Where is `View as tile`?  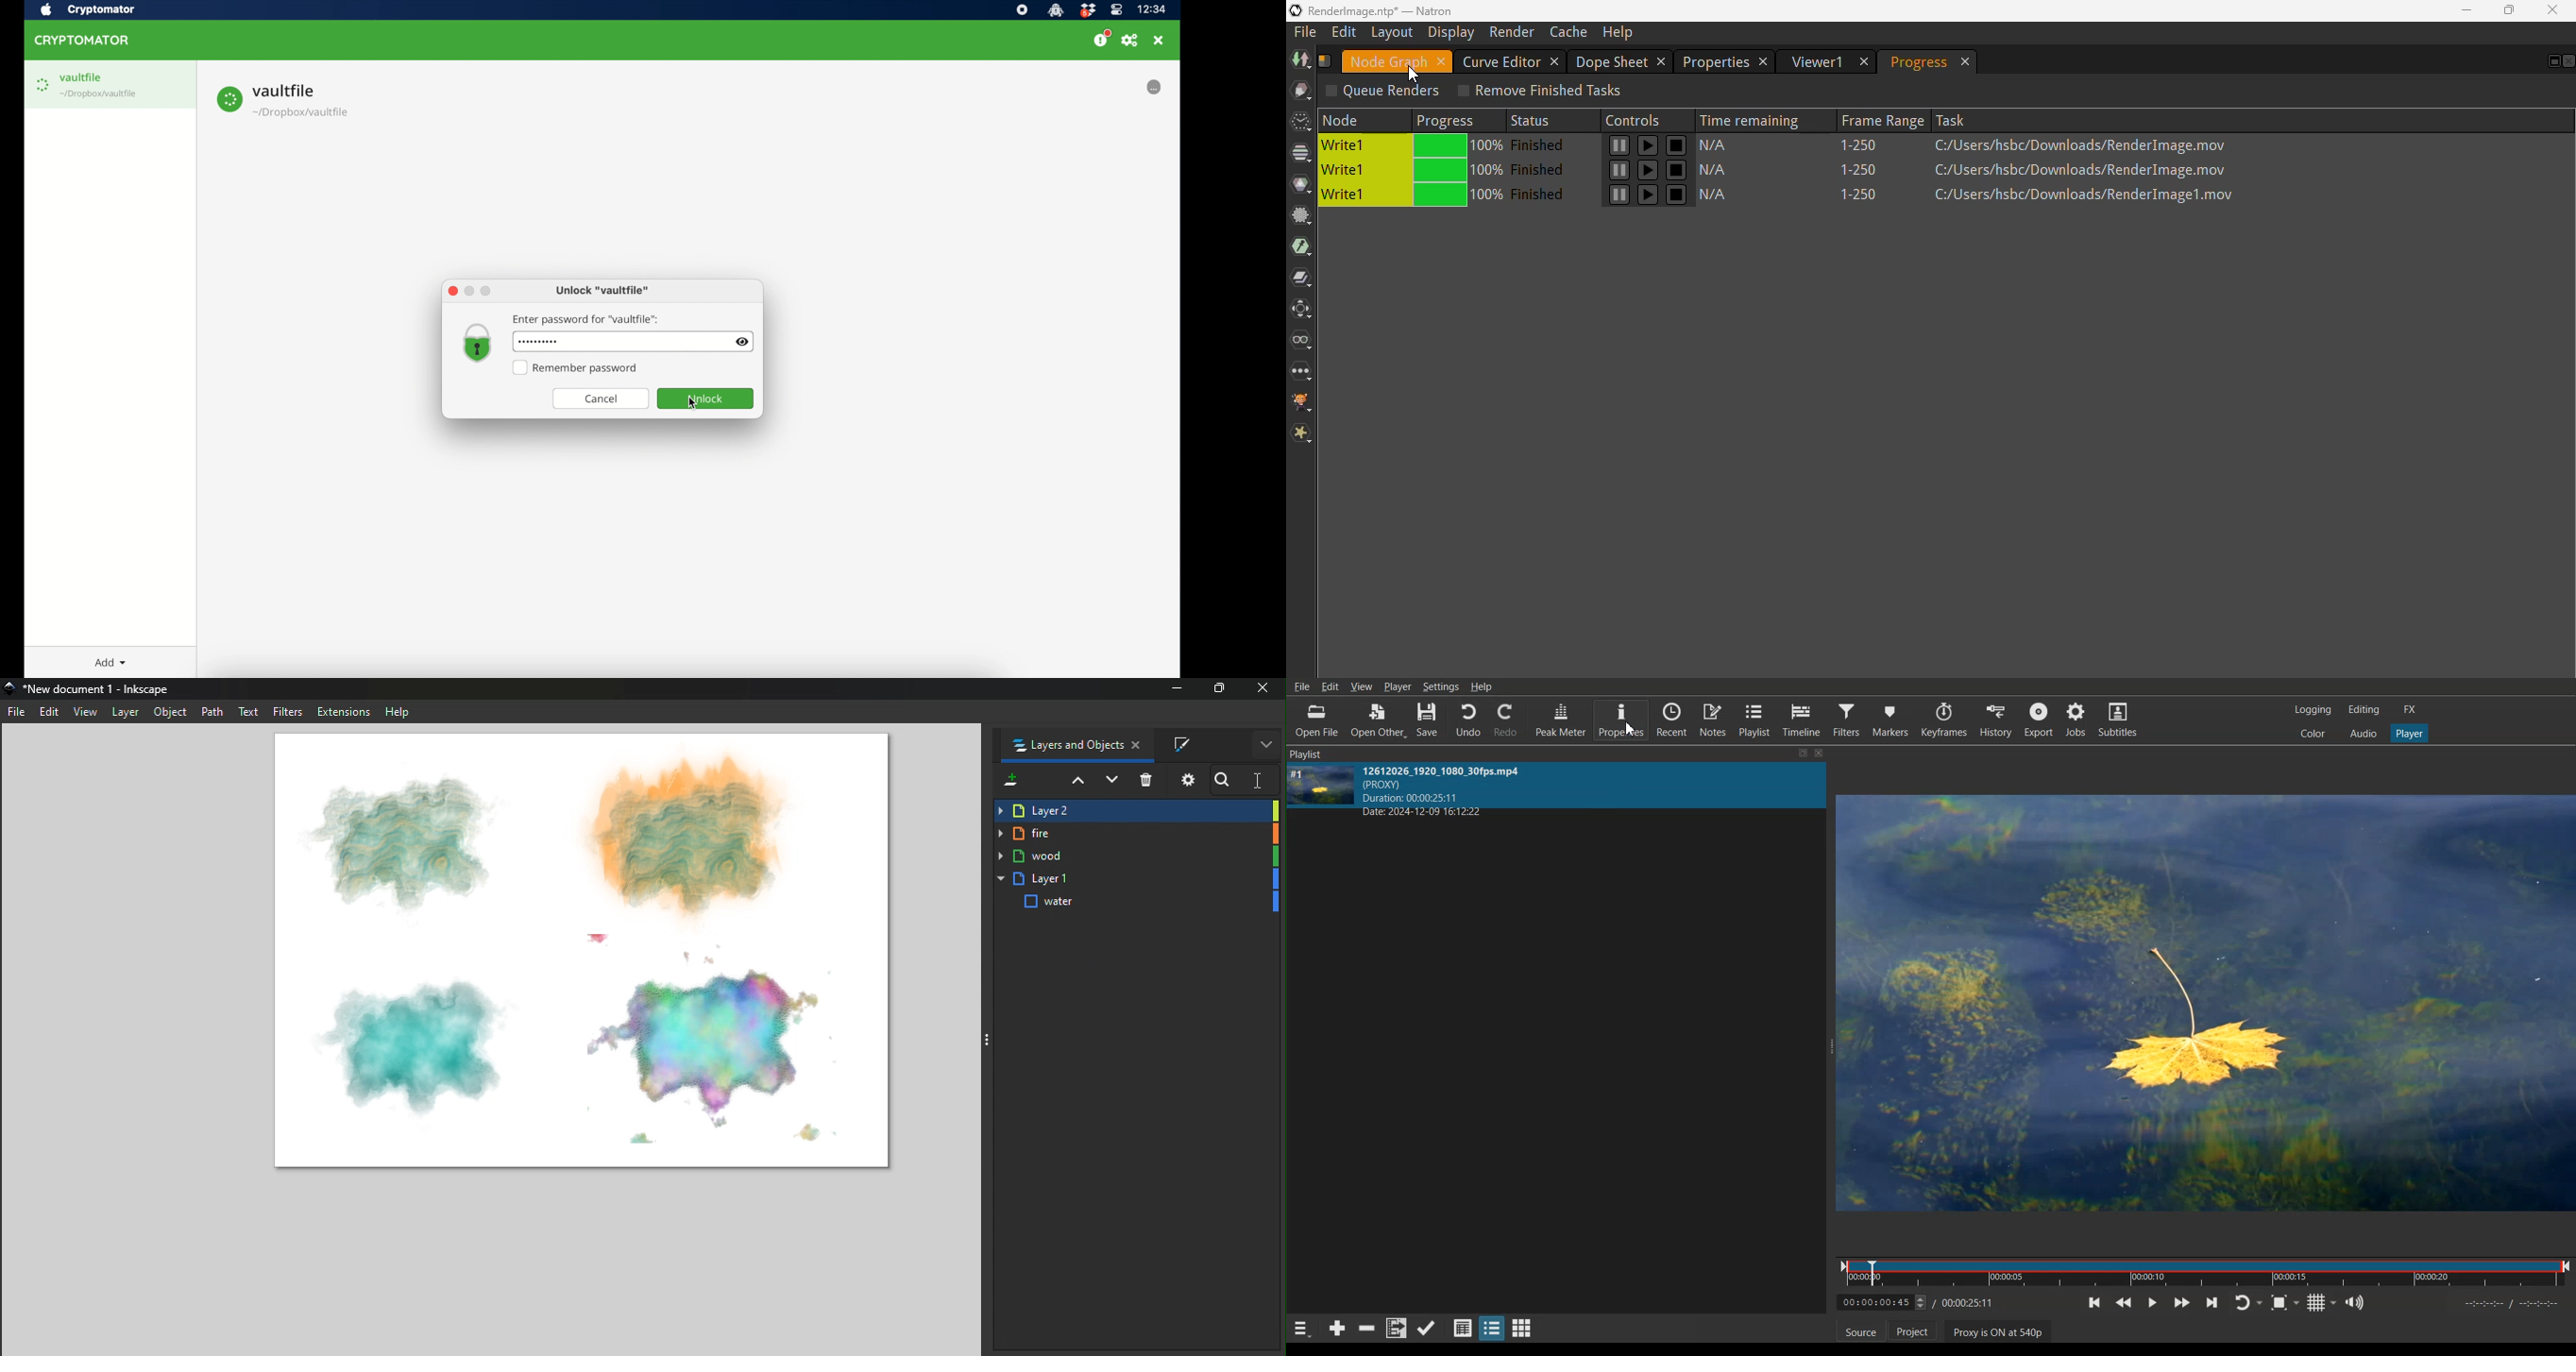 View as tile is located at coordinates (1492, 1328).